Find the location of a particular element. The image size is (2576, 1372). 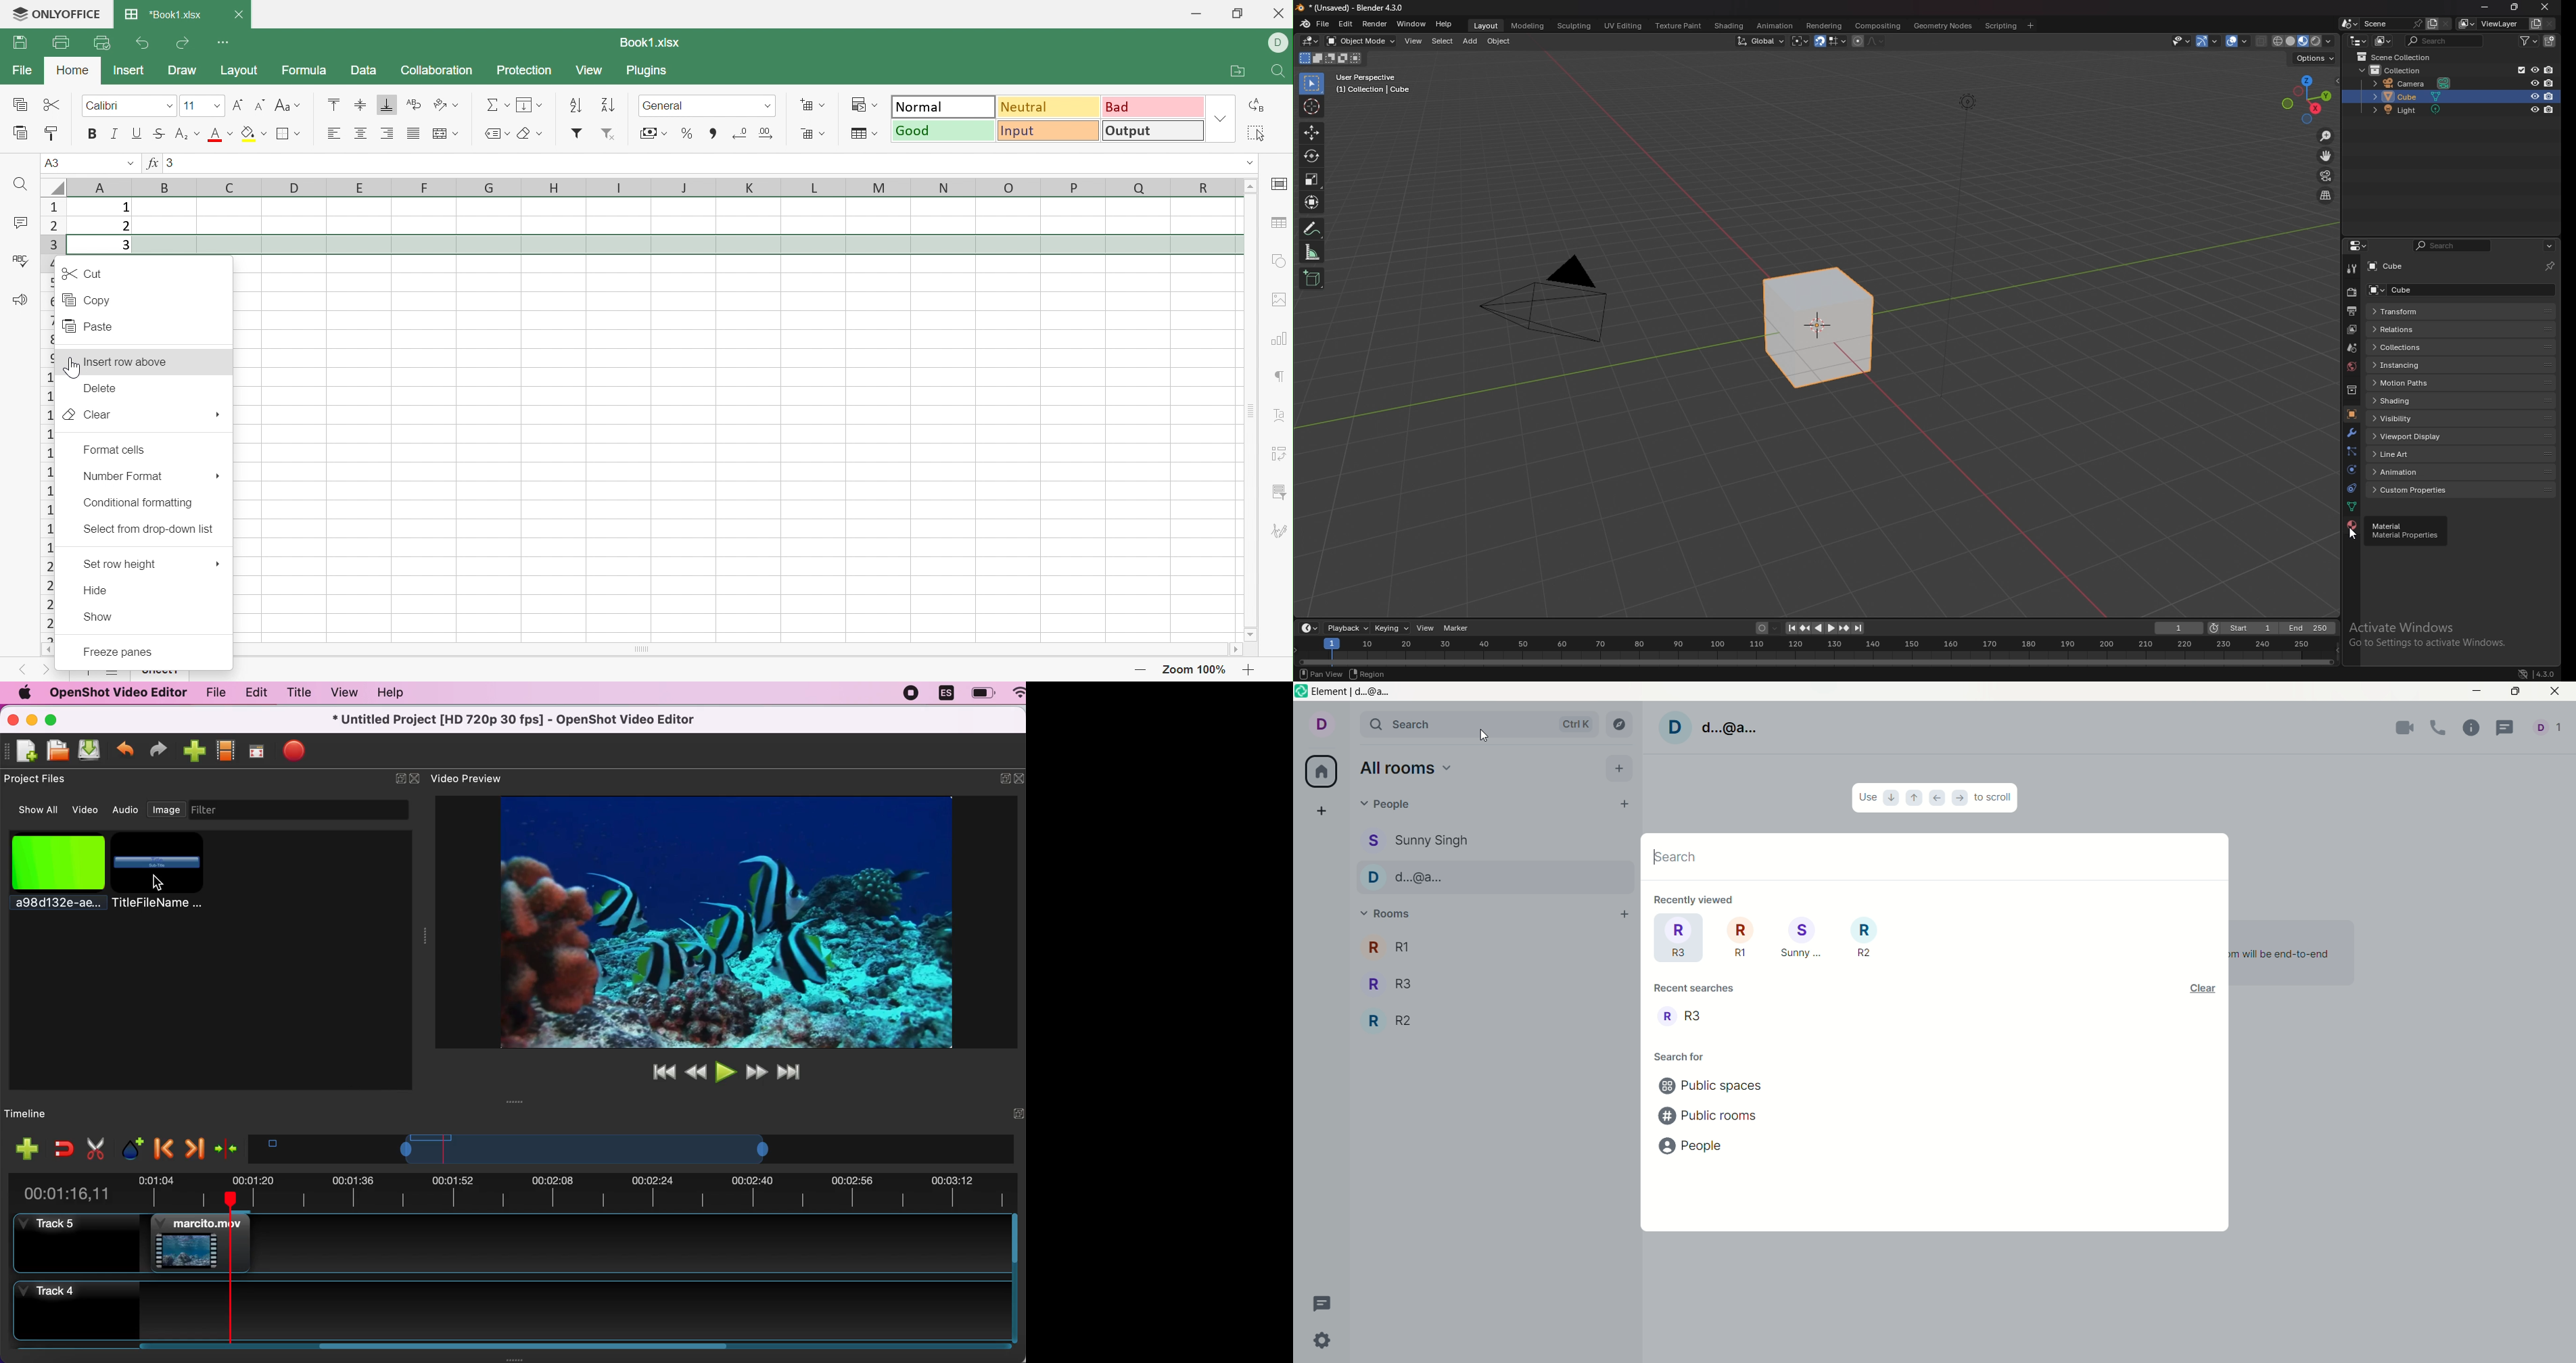

Align Right is located at coordinates (389, 131).